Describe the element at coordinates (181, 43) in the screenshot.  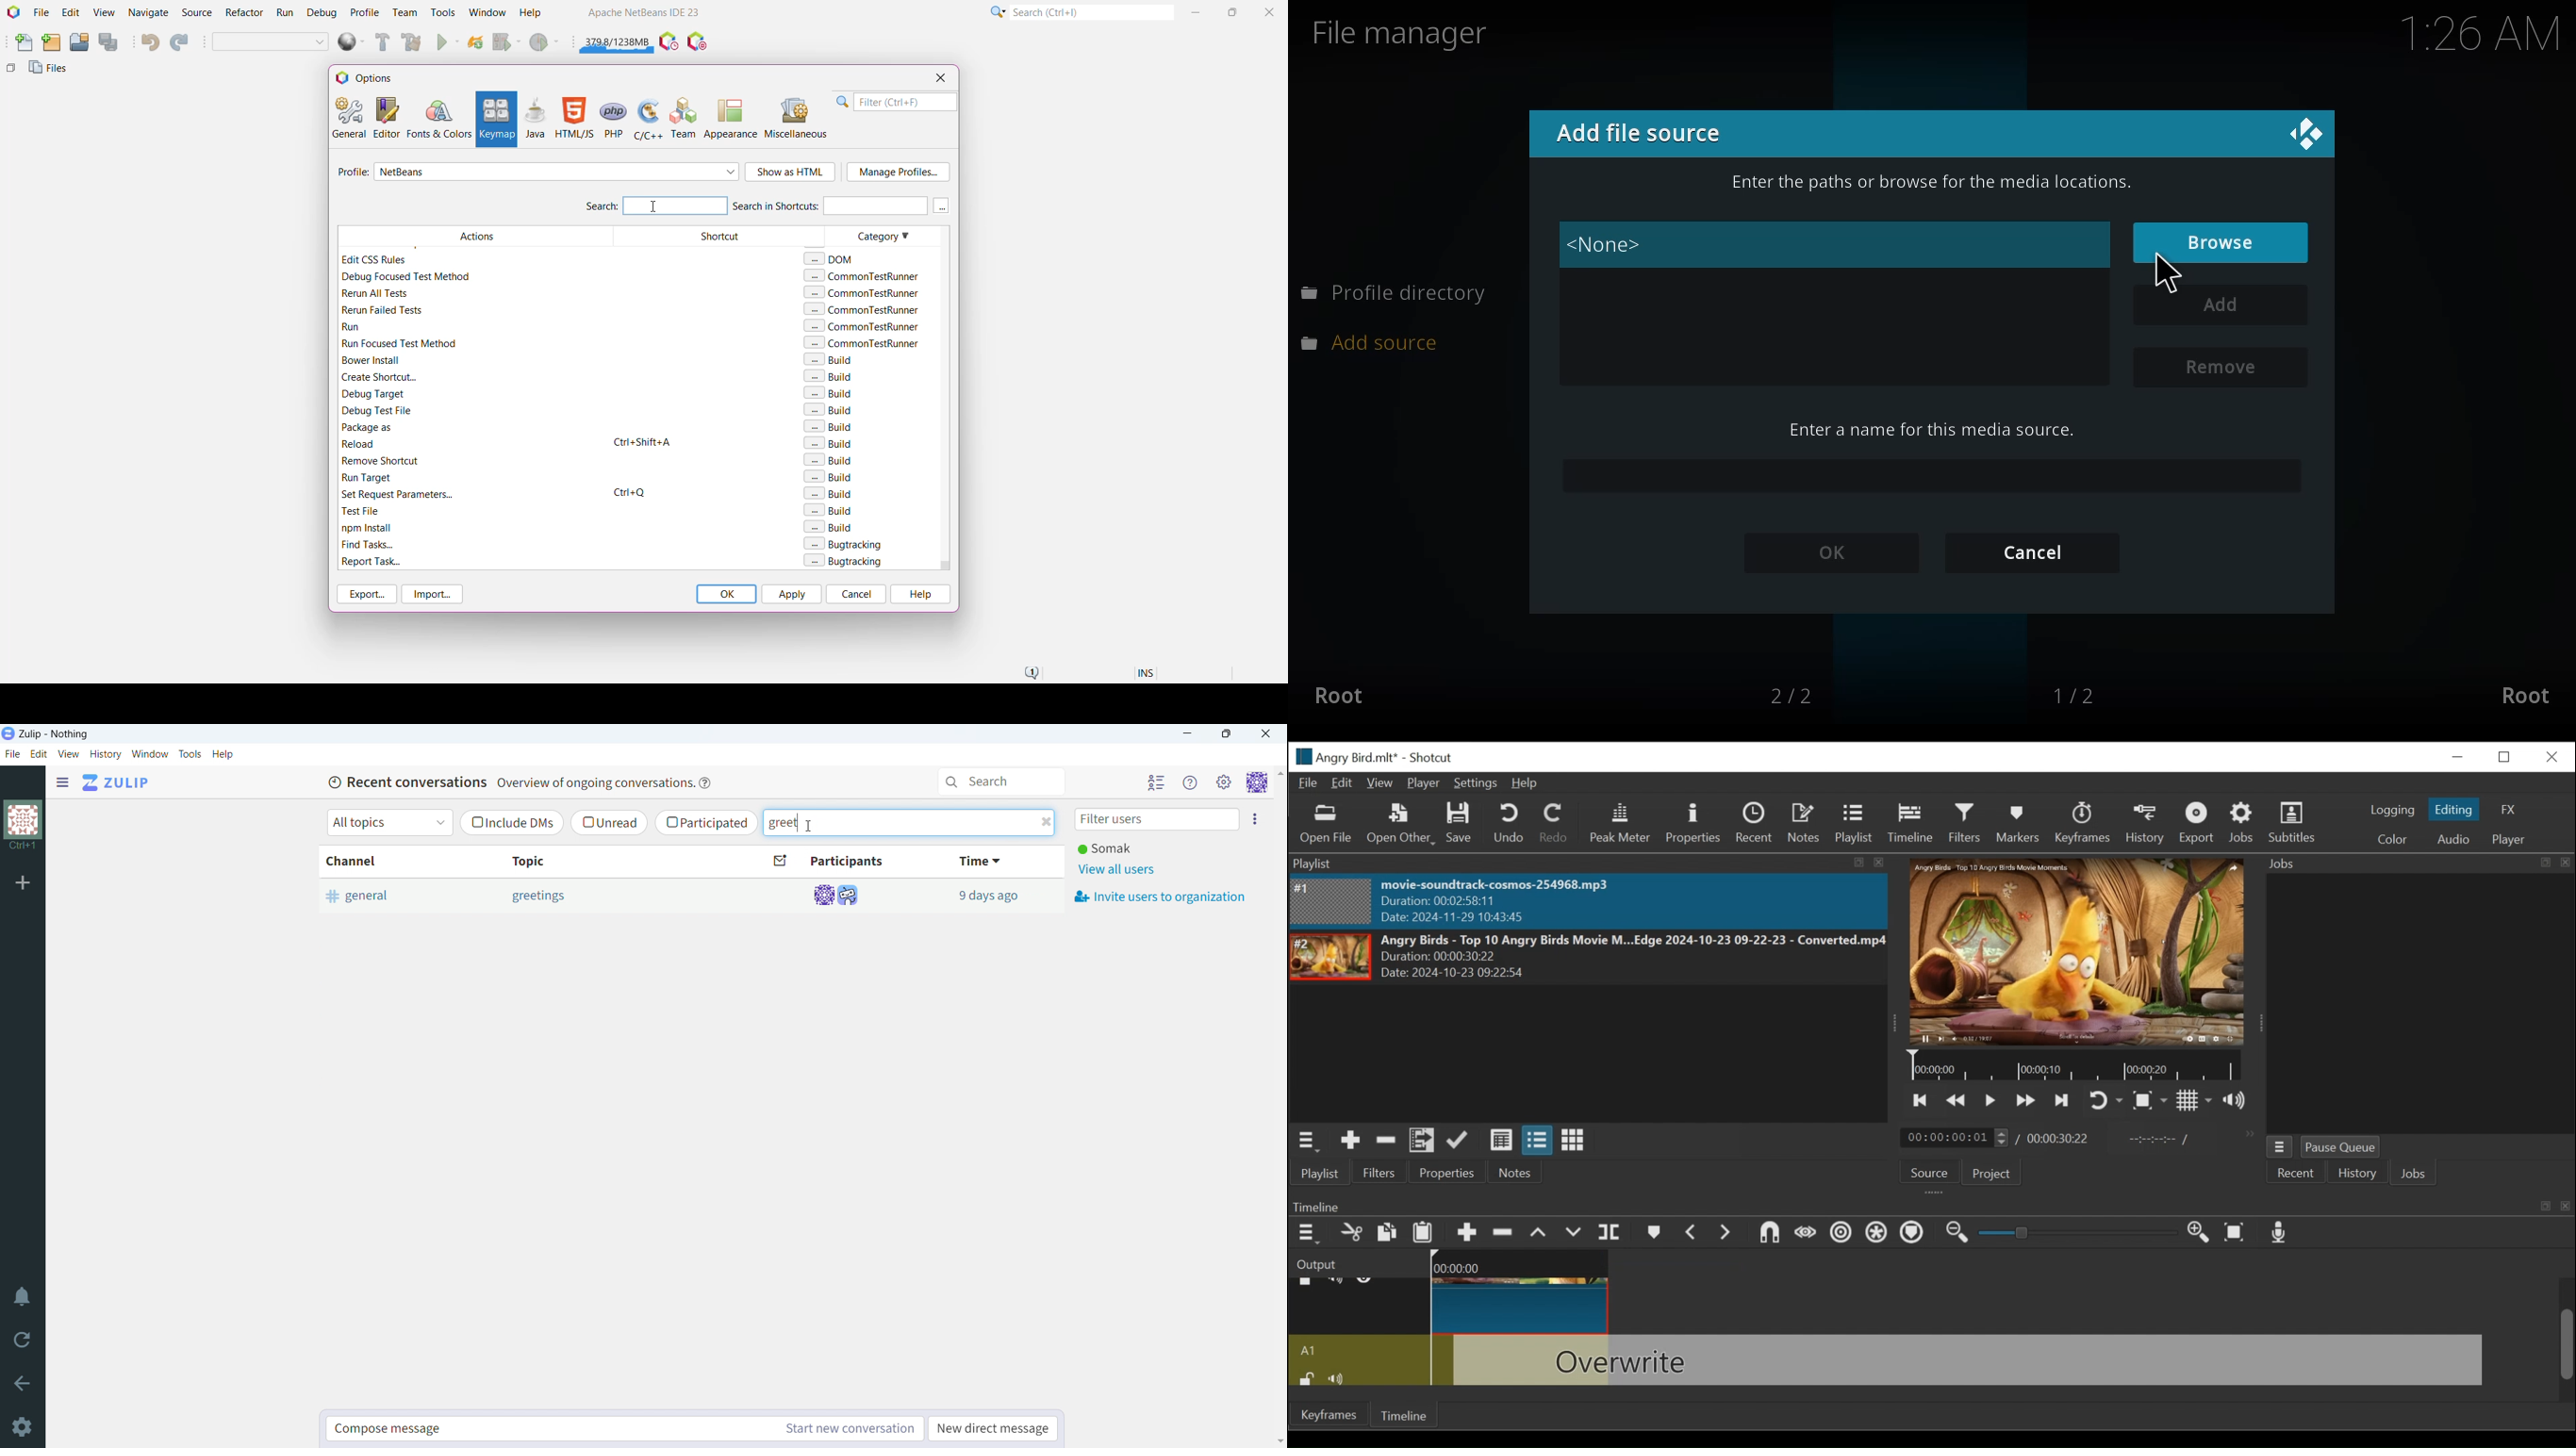
I see `Redo` at that location.